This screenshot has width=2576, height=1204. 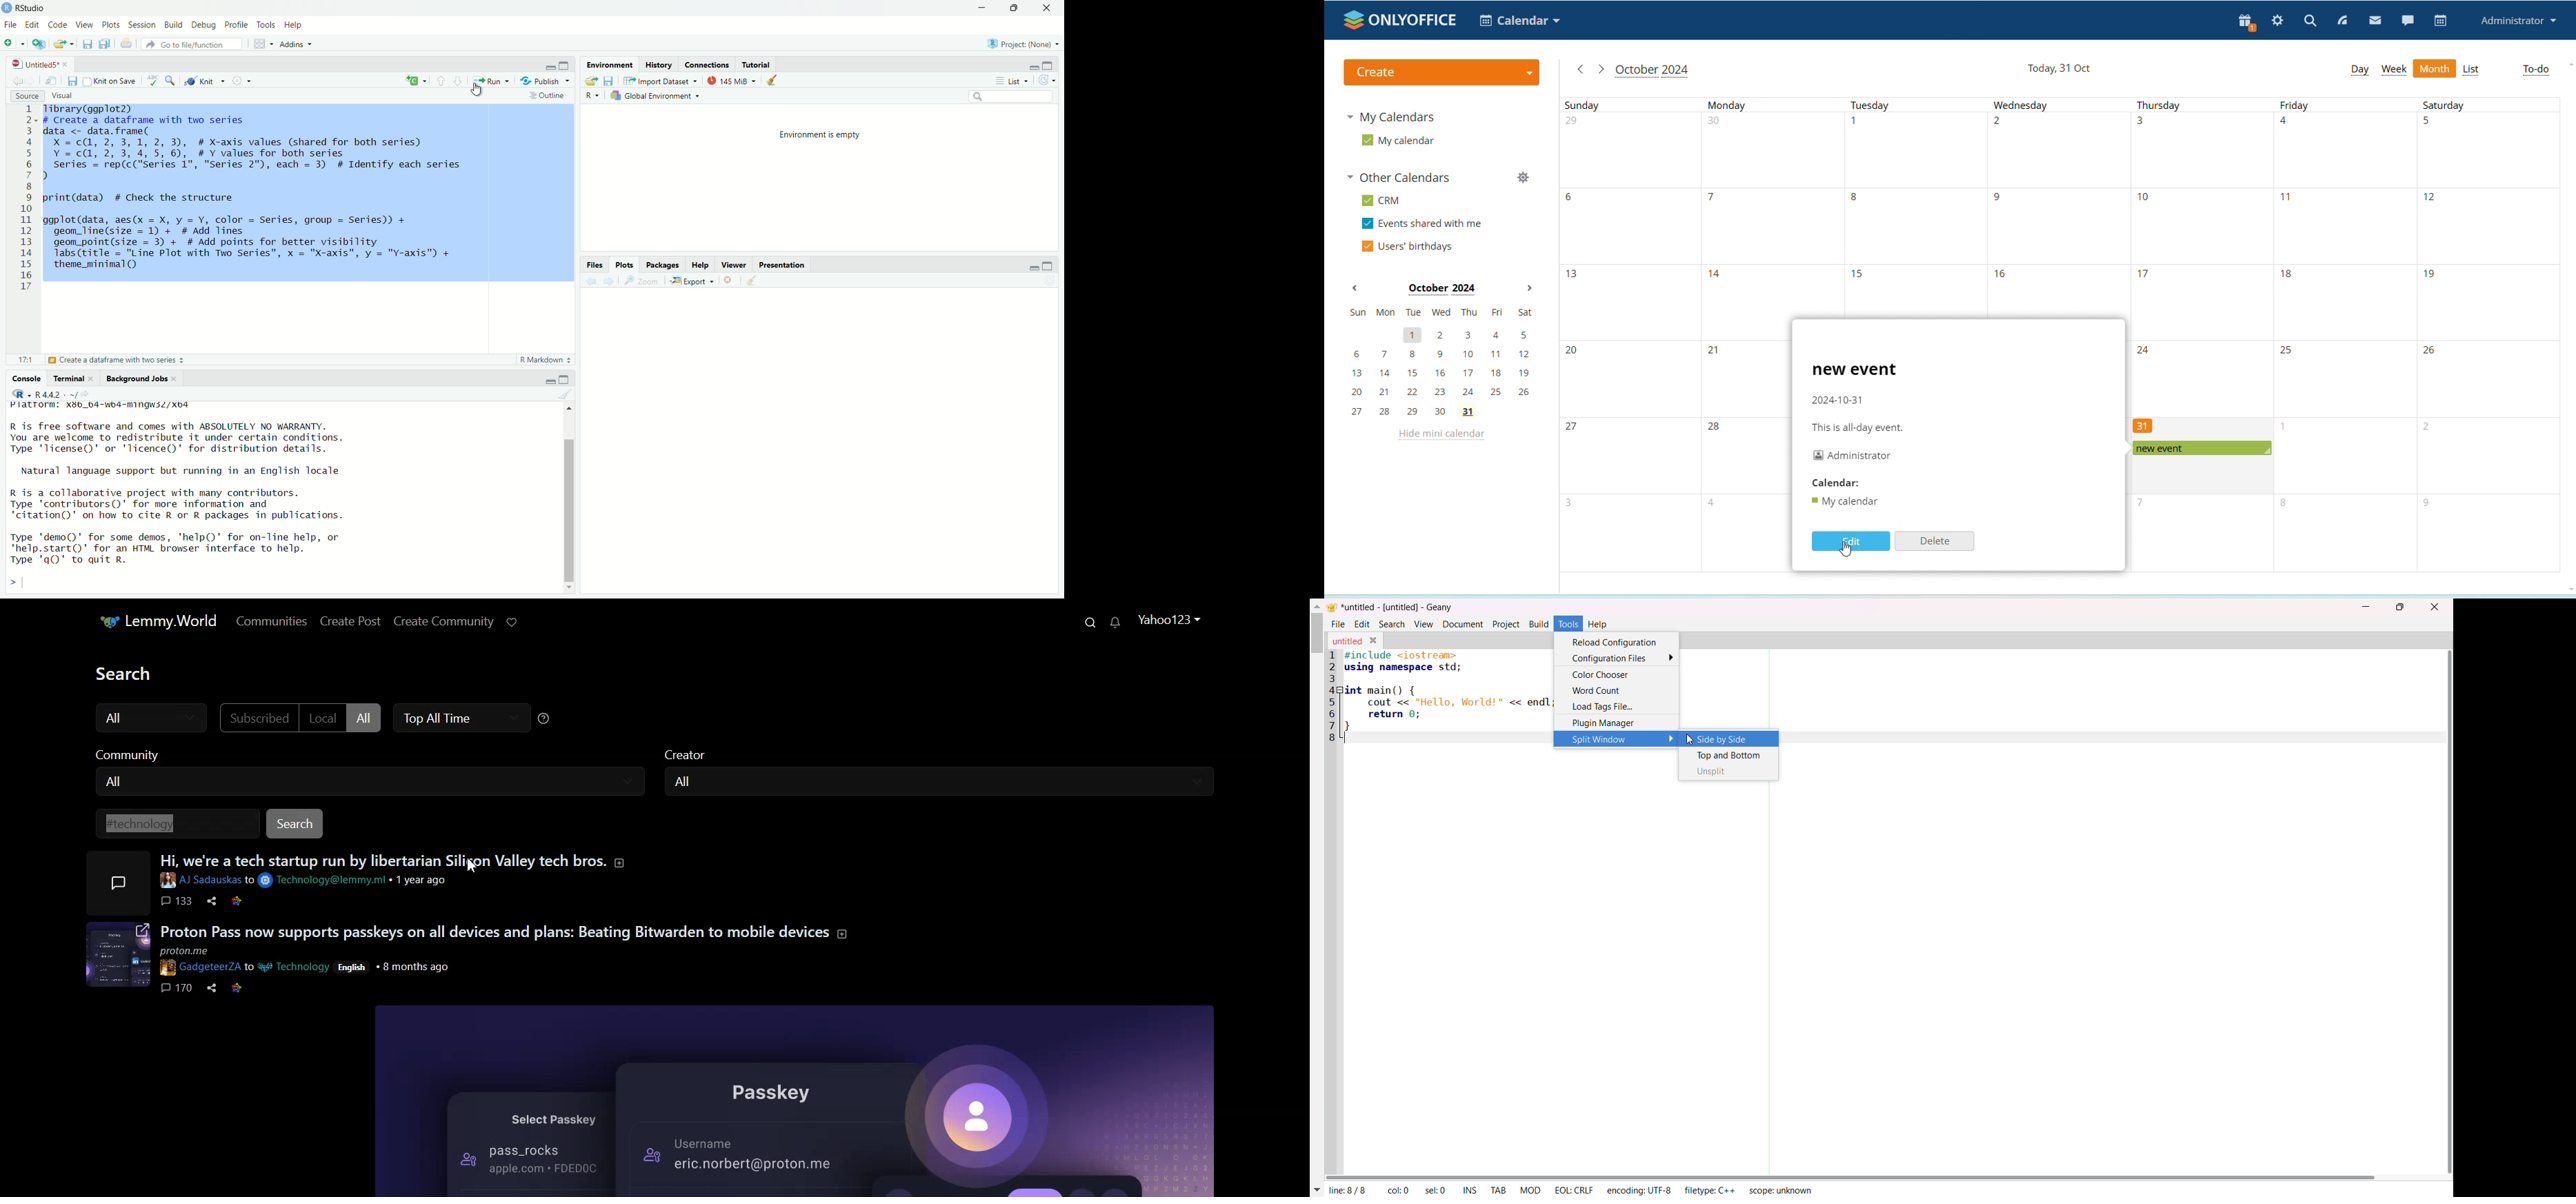 What do you see at coordinates (192, 483) in the screenshot?
I see `Platform.xbb_b4 "" R is free software and comes with ABSOLUTELY NO WARRANTY.You are welcome to redistribute it under certain conditions.Type "license" or 'licence()' for distribution details.Natural language support but running in an English localeR is a collaborative project with many contributors.Type 'contributors()' for more information and"citation()" on how to cite R or R packages in publications.Type "demo()' for some demos, 'help()' for on-line help, or quit R` at bounding box center [192, 483].